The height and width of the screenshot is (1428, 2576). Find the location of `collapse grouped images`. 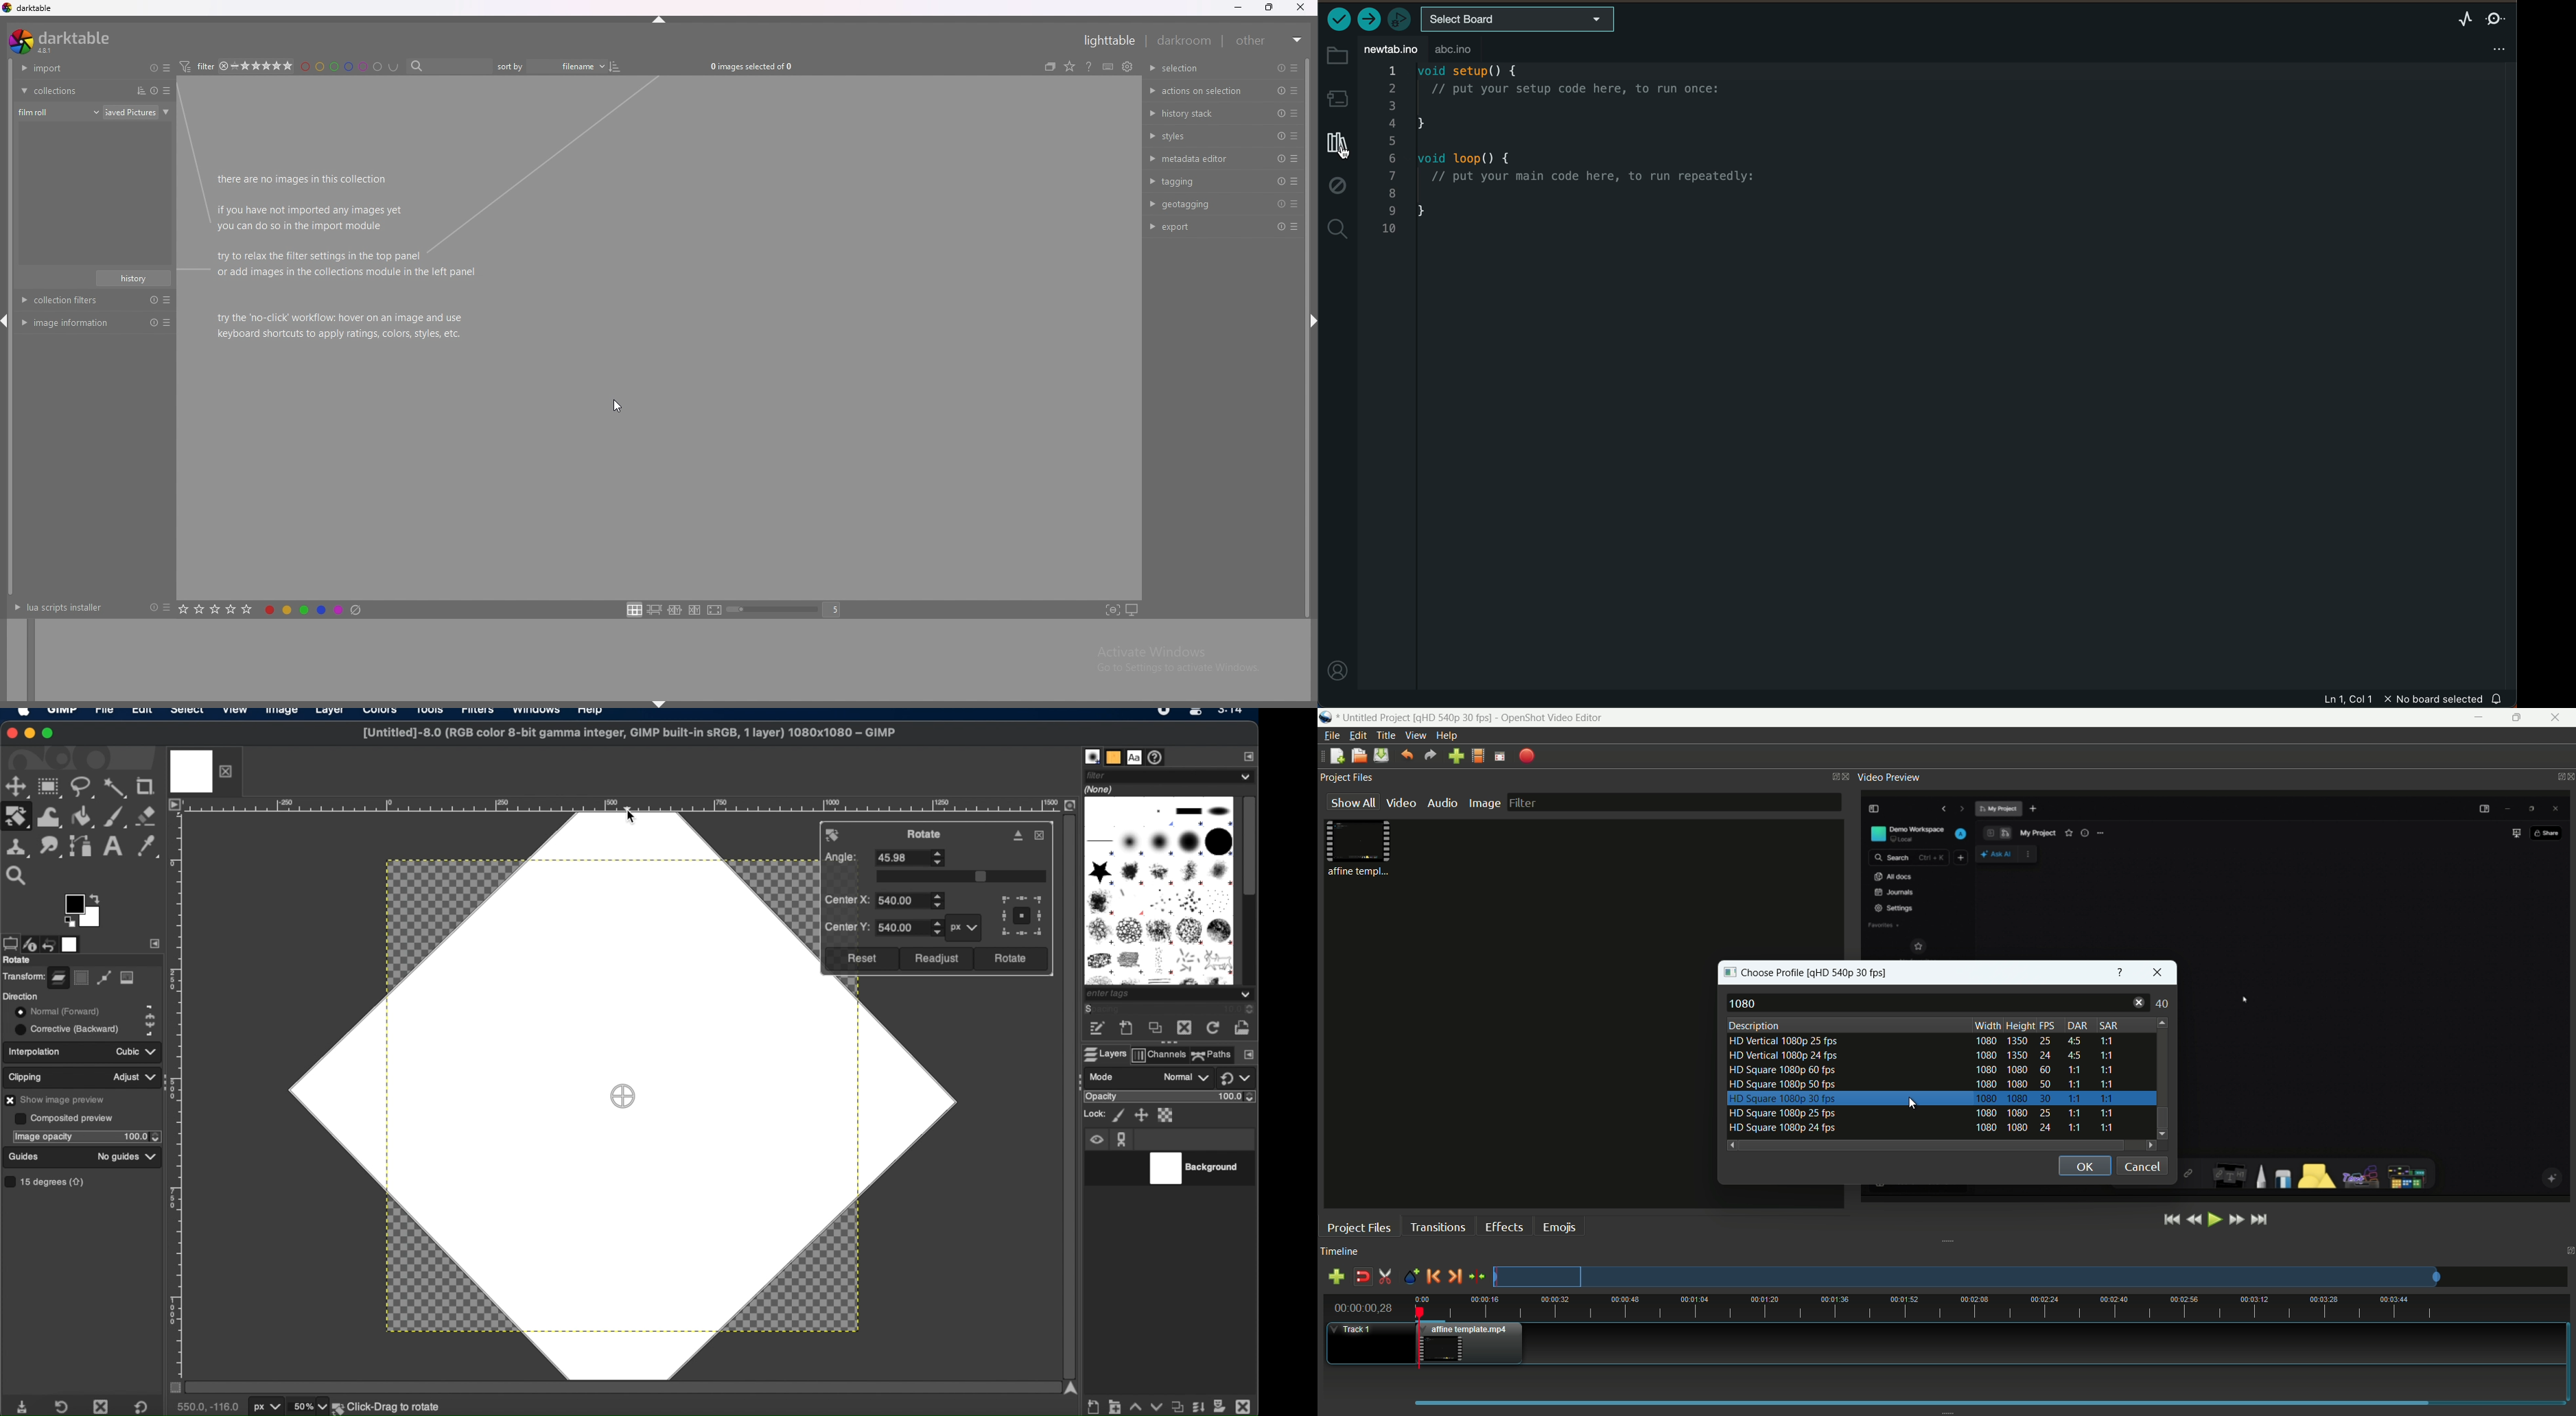

collapse grouped images is located at coordinates (1066, 66).